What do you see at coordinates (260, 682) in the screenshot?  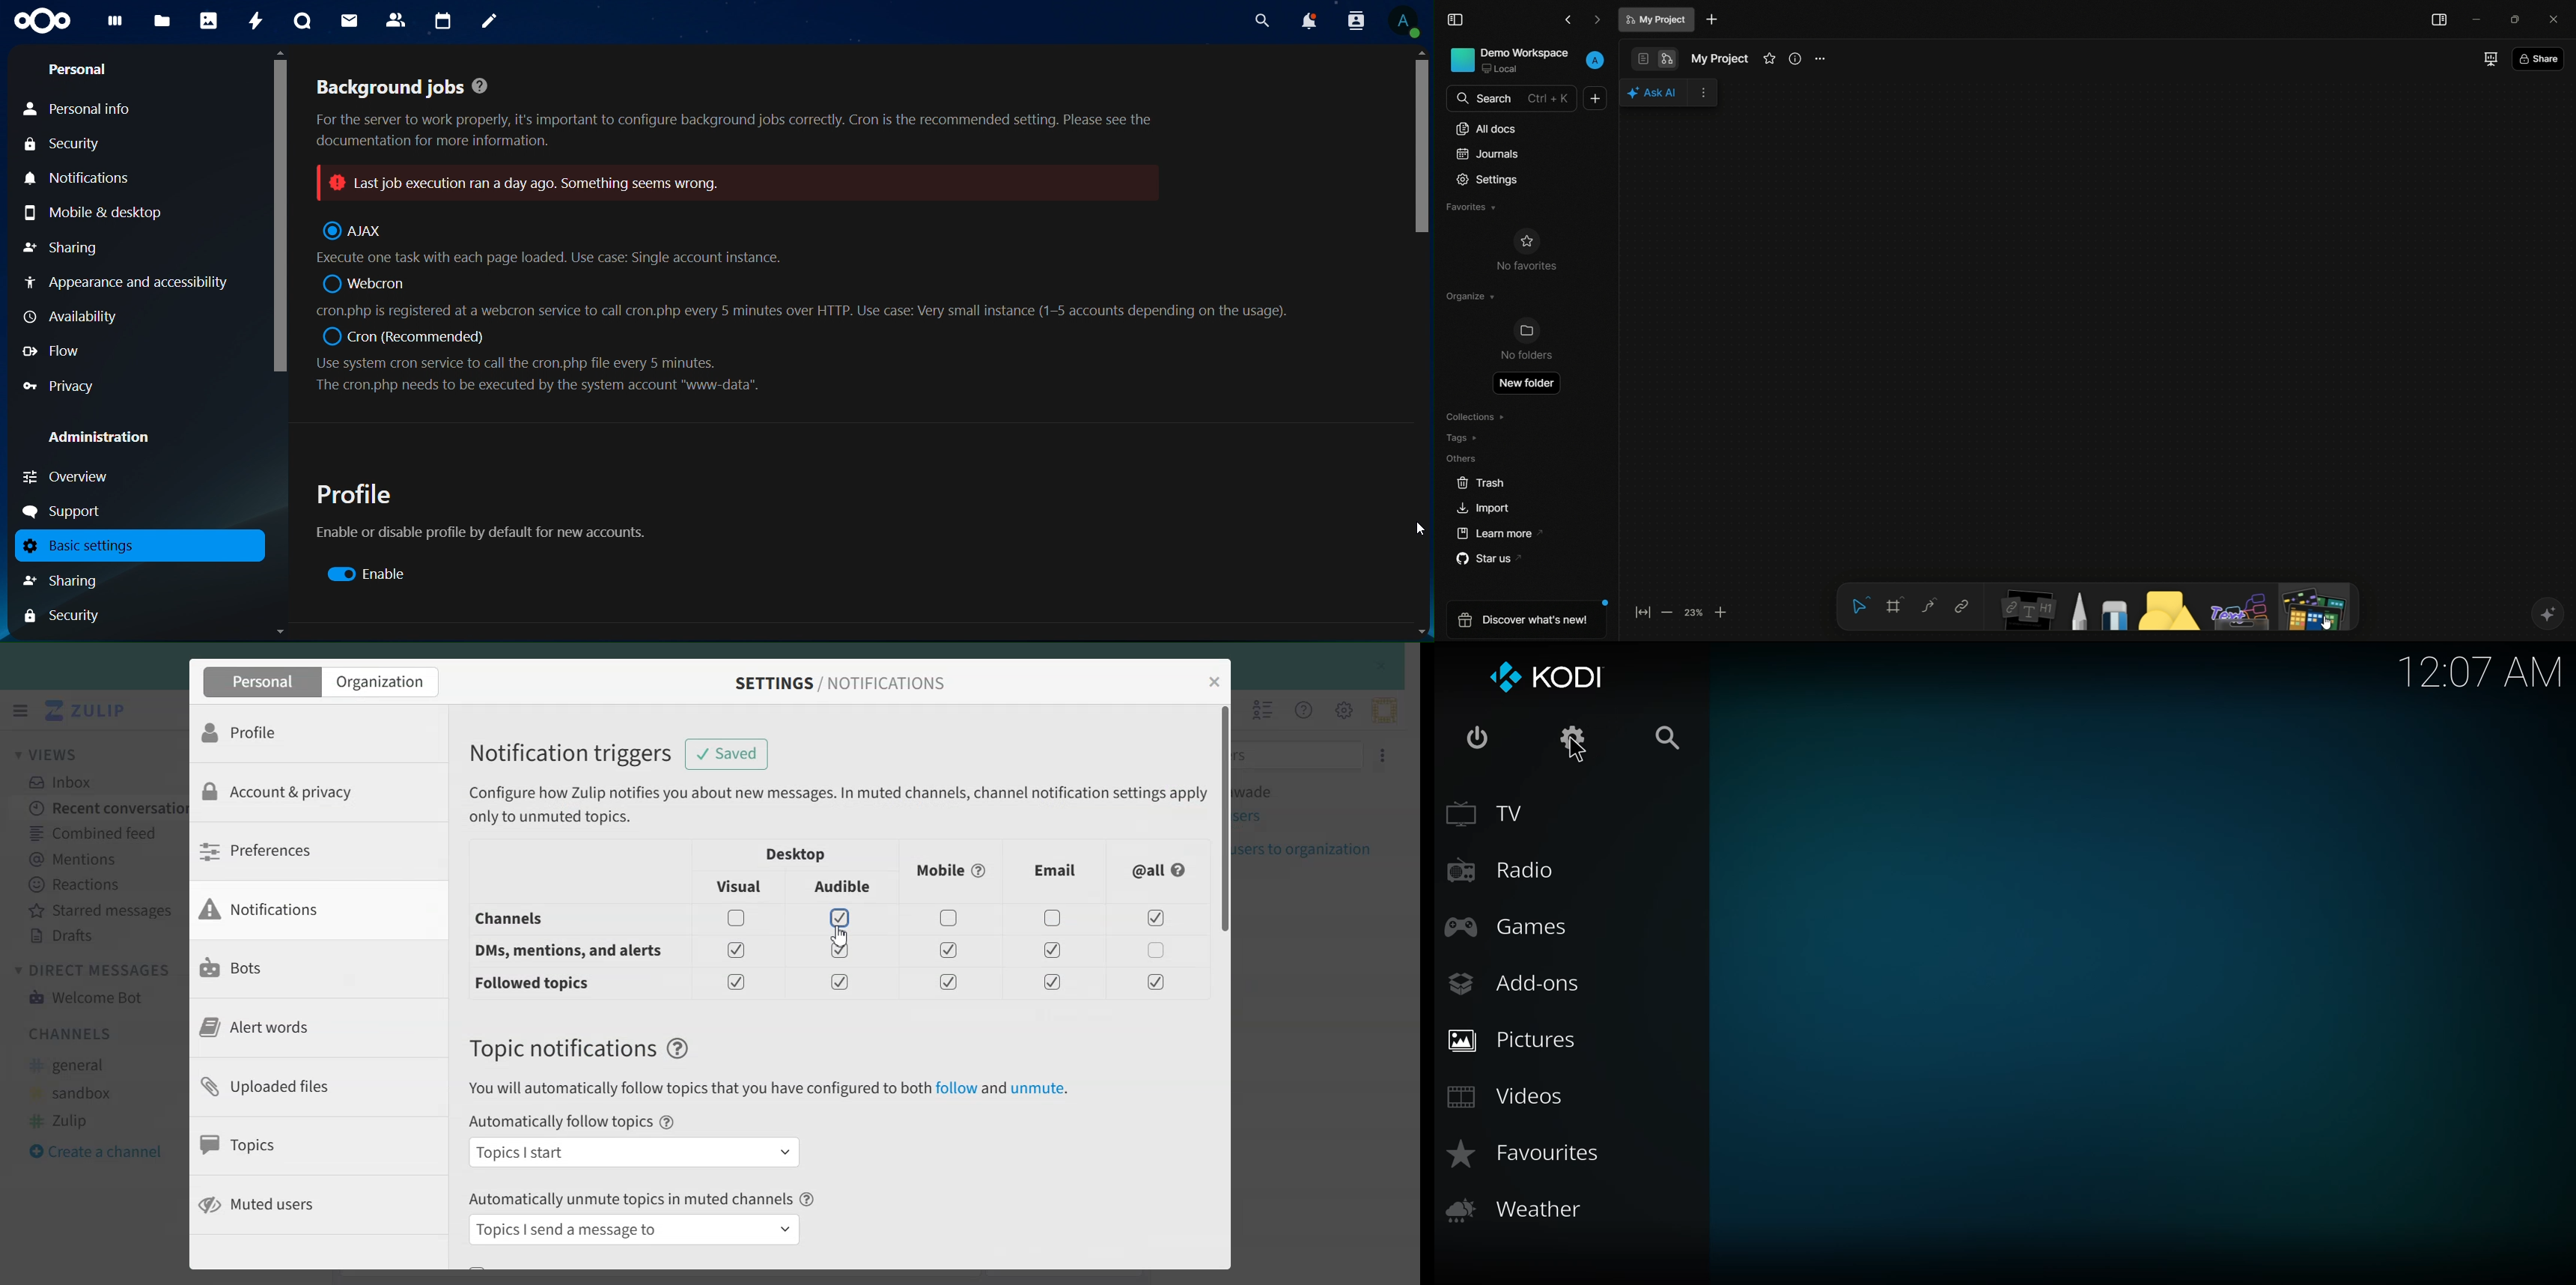 I see `Personal` at bounding box center [260, 682].